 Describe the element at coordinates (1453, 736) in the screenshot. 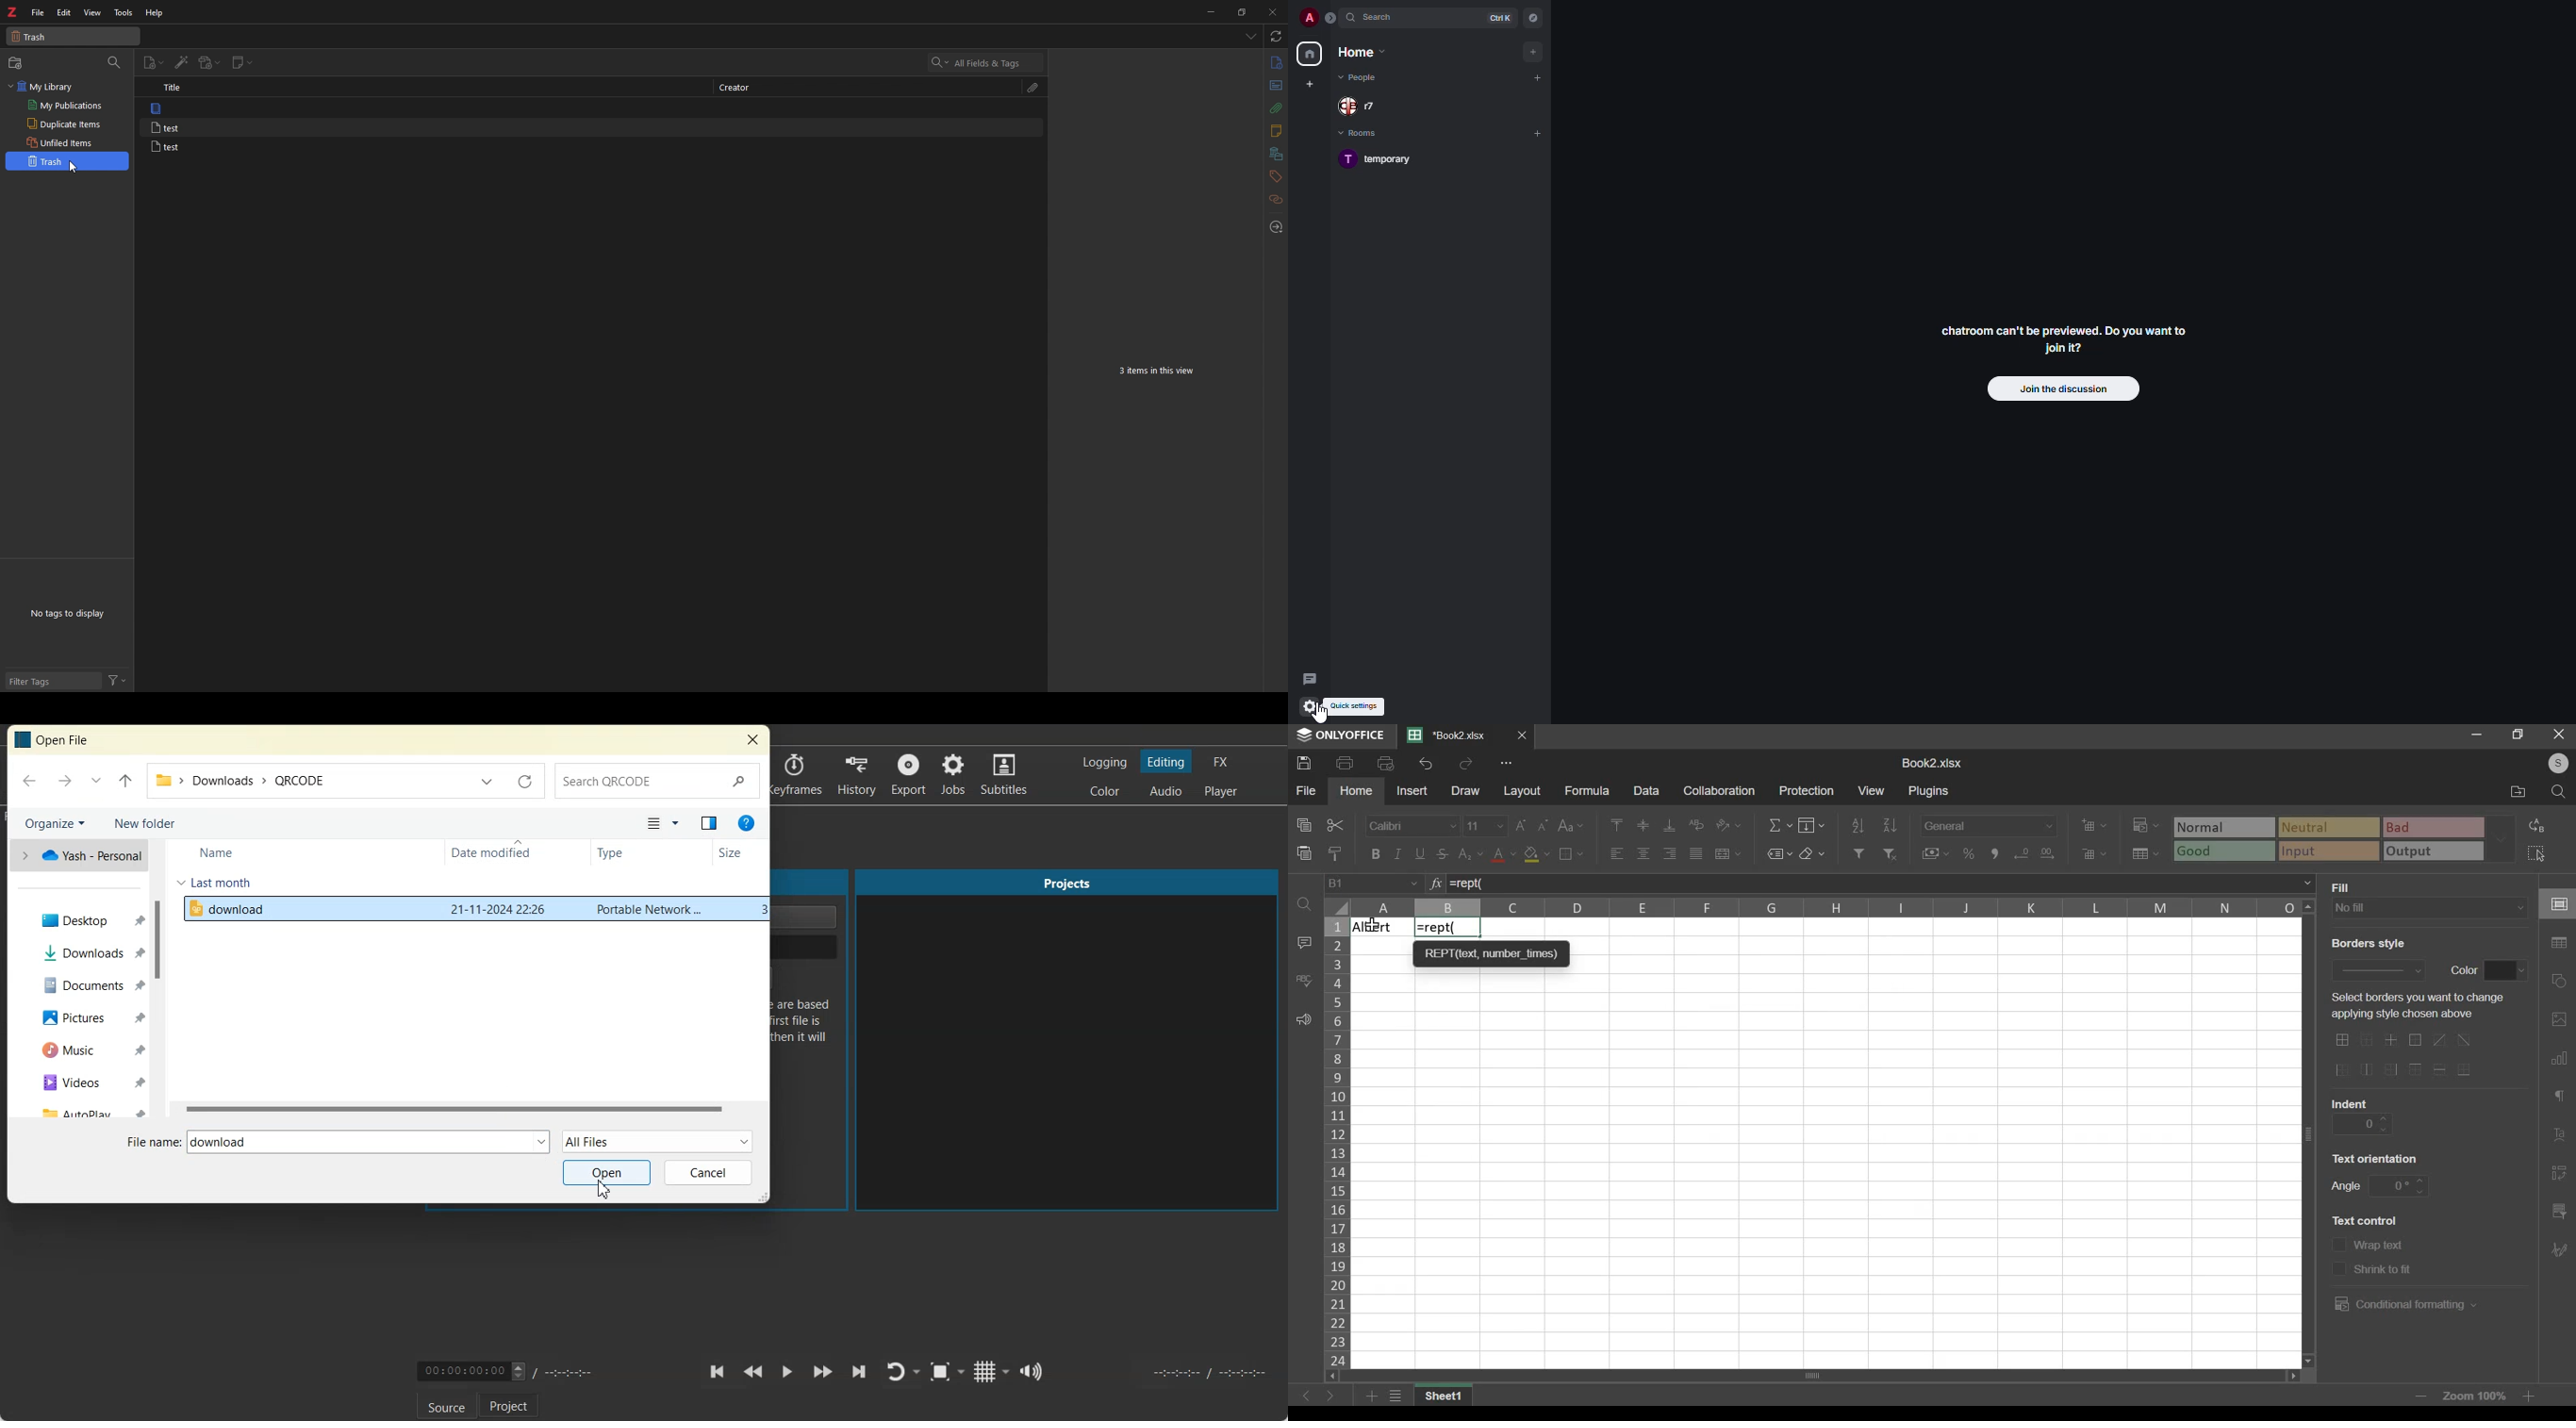

I see `current sheet` at that location.